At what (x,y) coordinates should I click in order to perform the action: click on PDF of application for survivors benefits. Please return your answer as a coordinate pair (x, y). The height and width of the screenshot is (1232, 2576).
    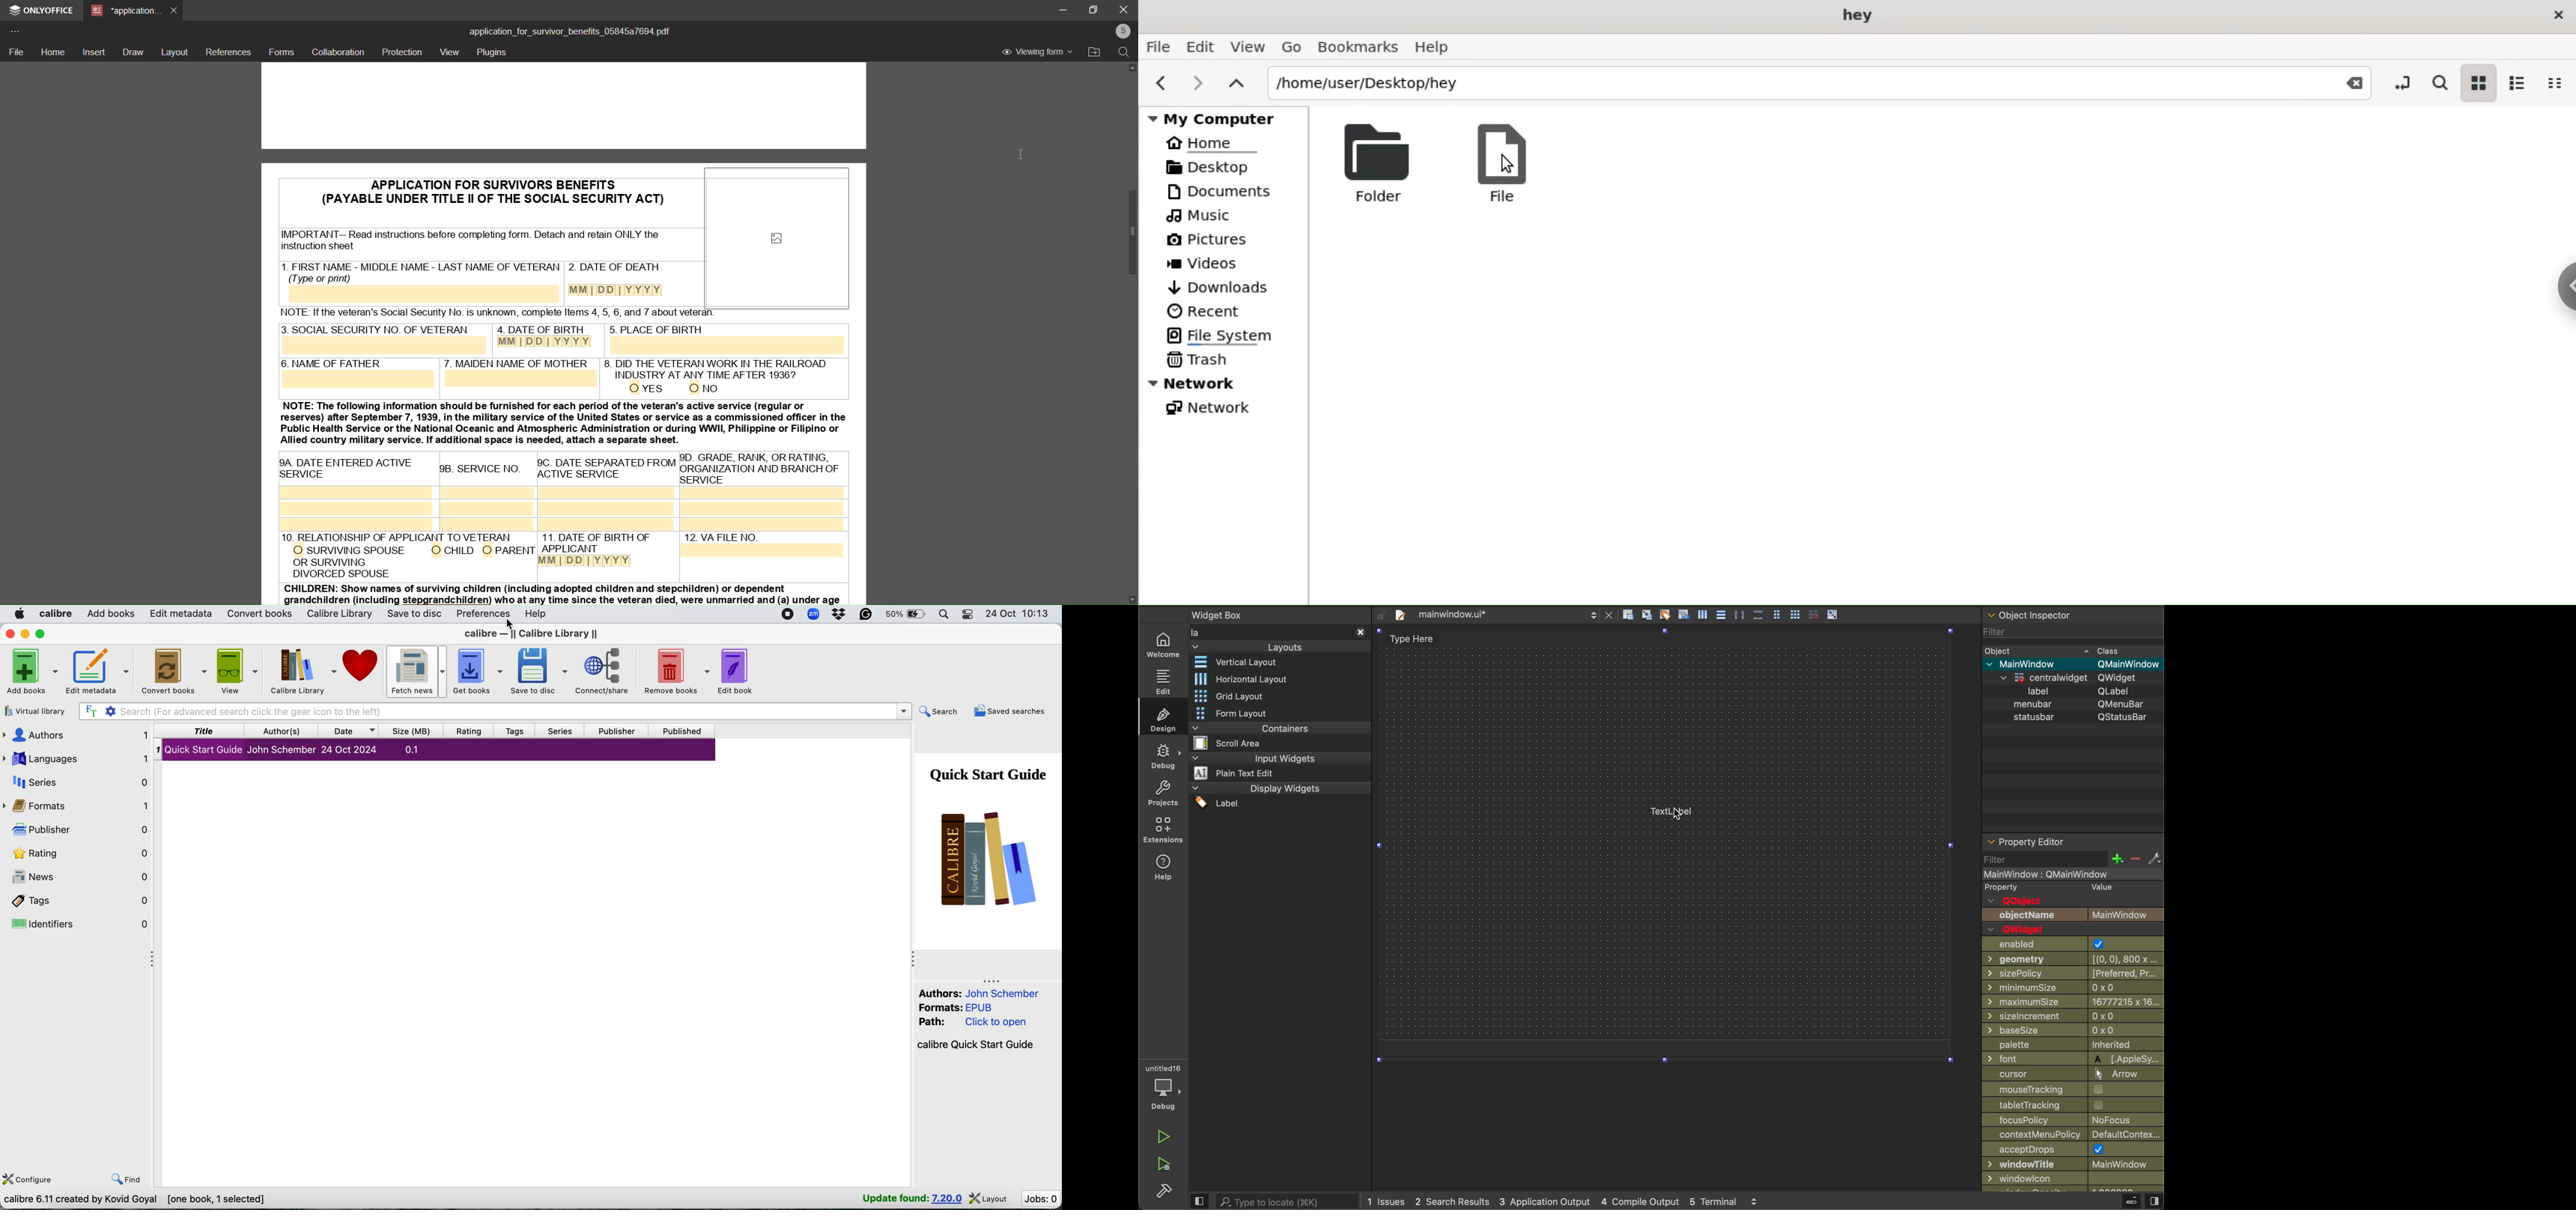
    Looking at the image, I should click on (486, 390).